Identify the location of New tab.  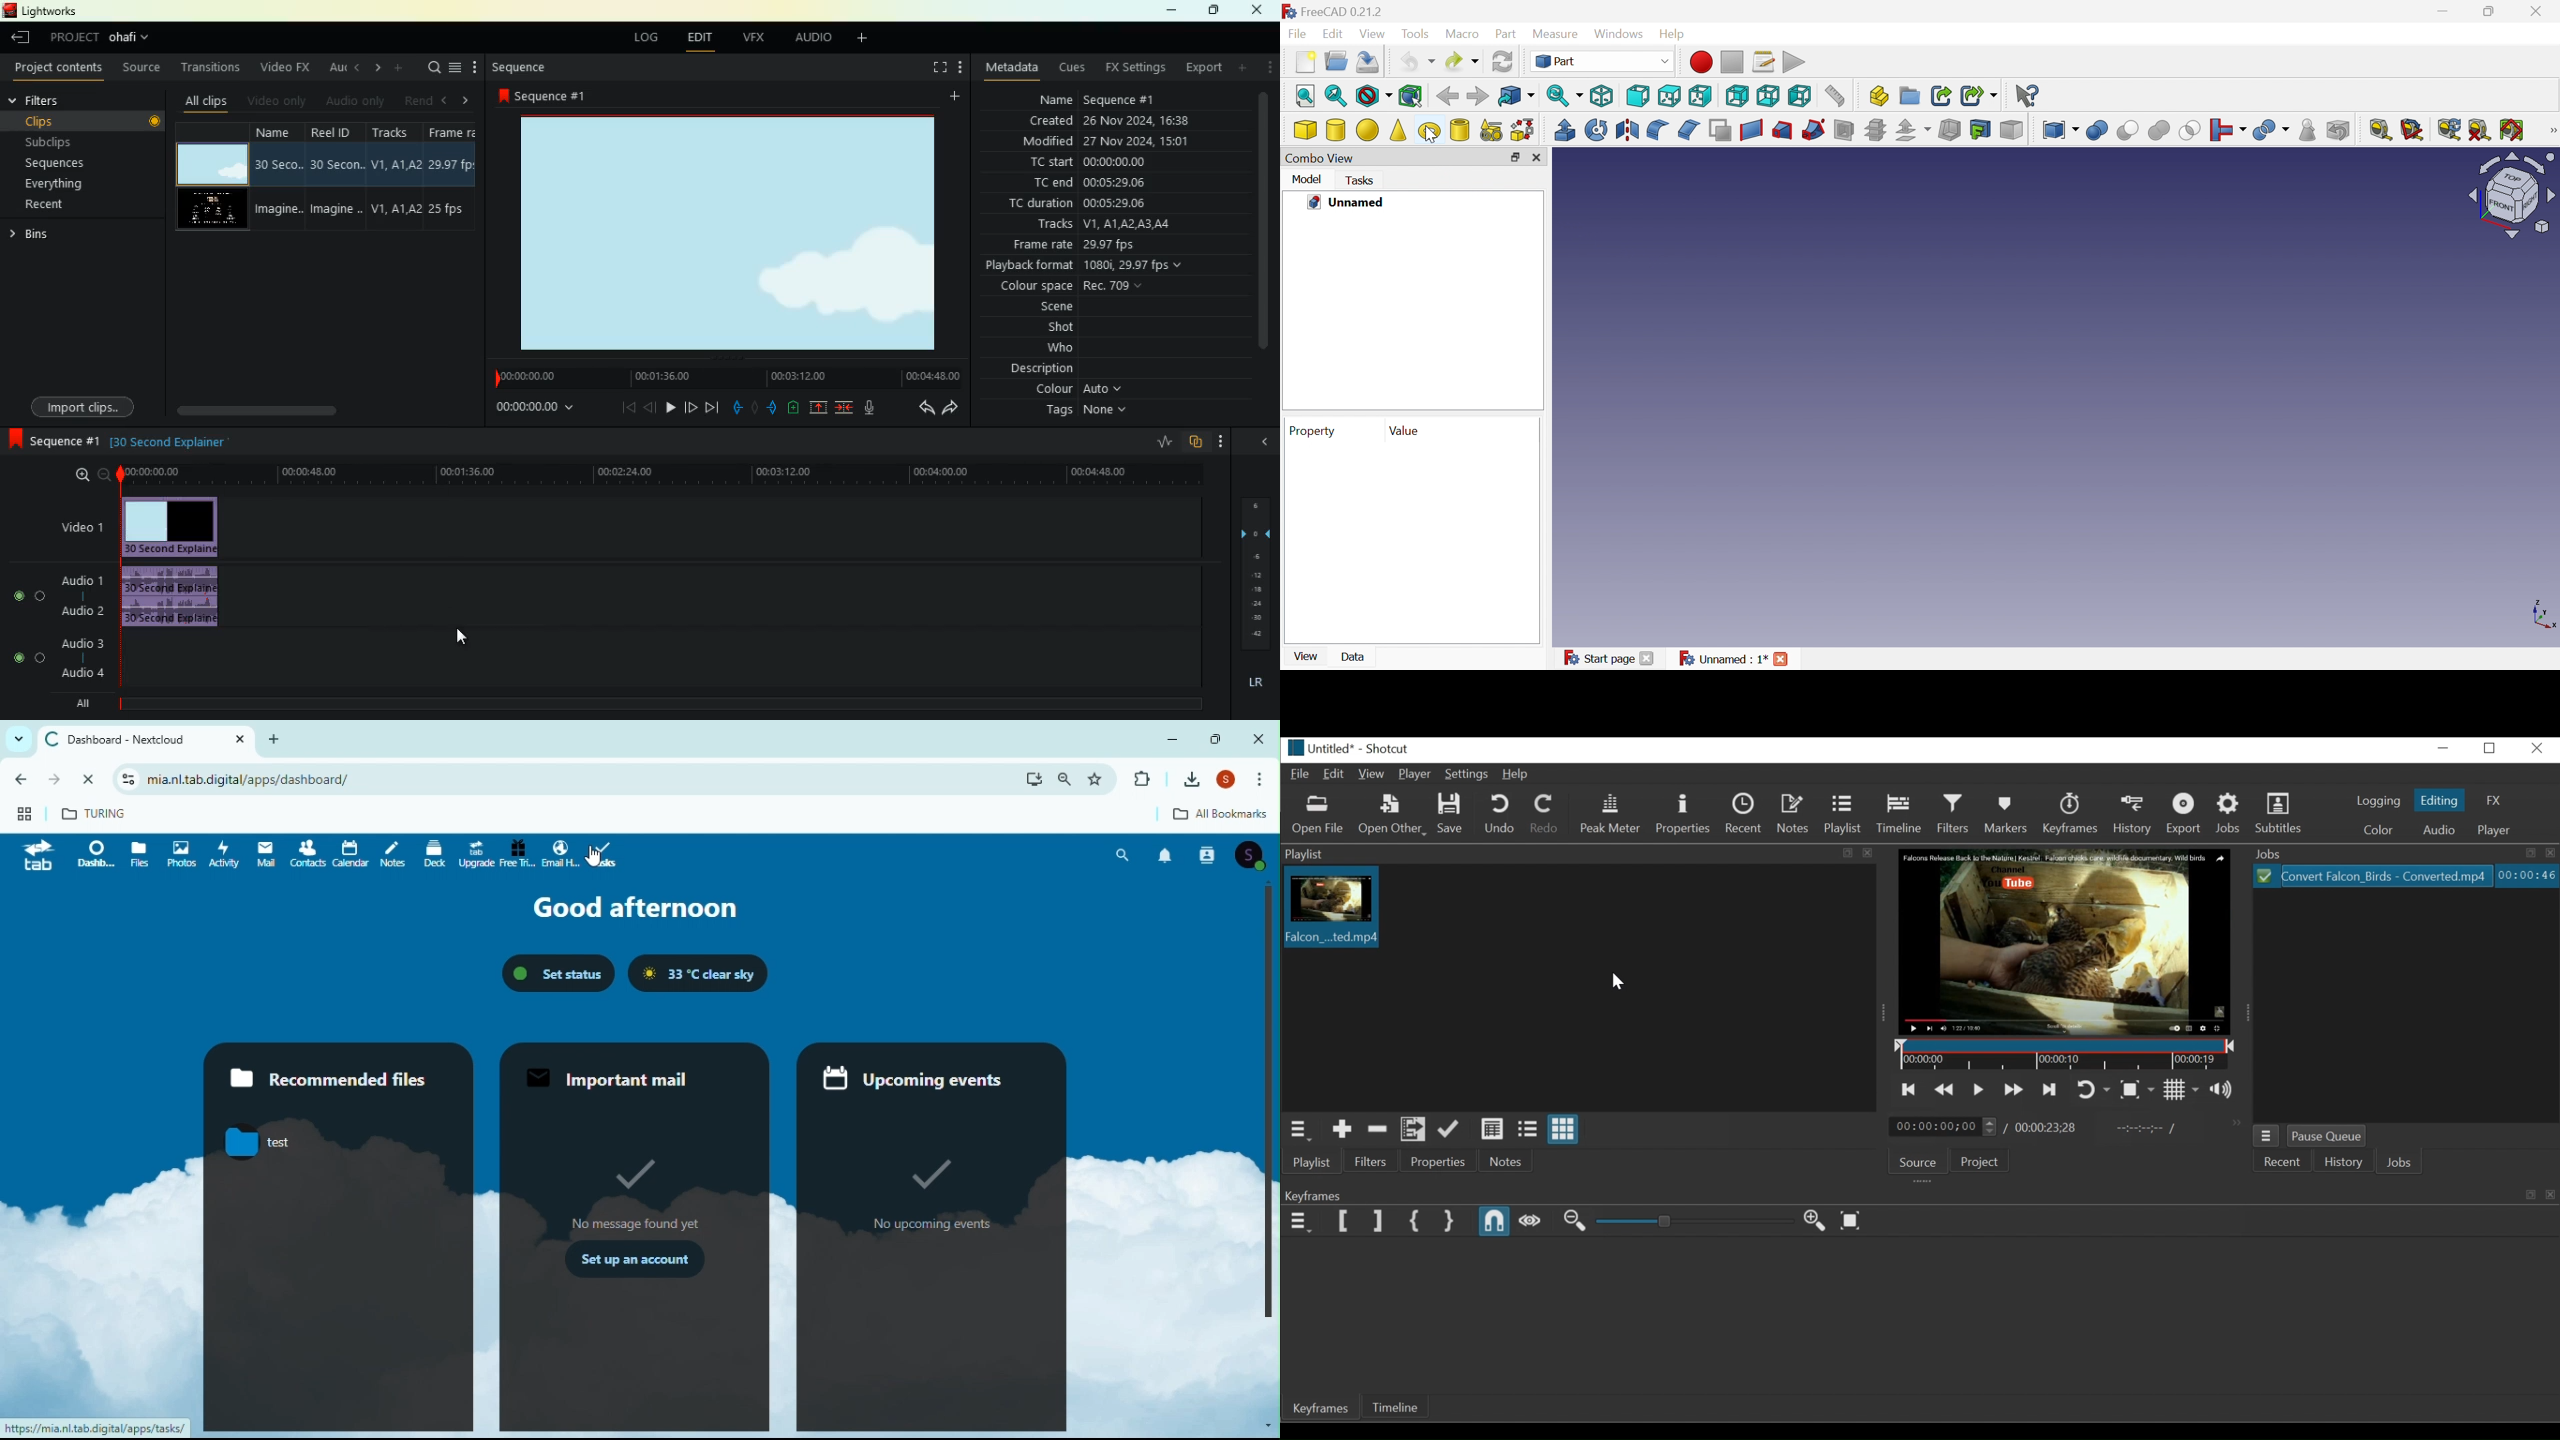
(275, 739).